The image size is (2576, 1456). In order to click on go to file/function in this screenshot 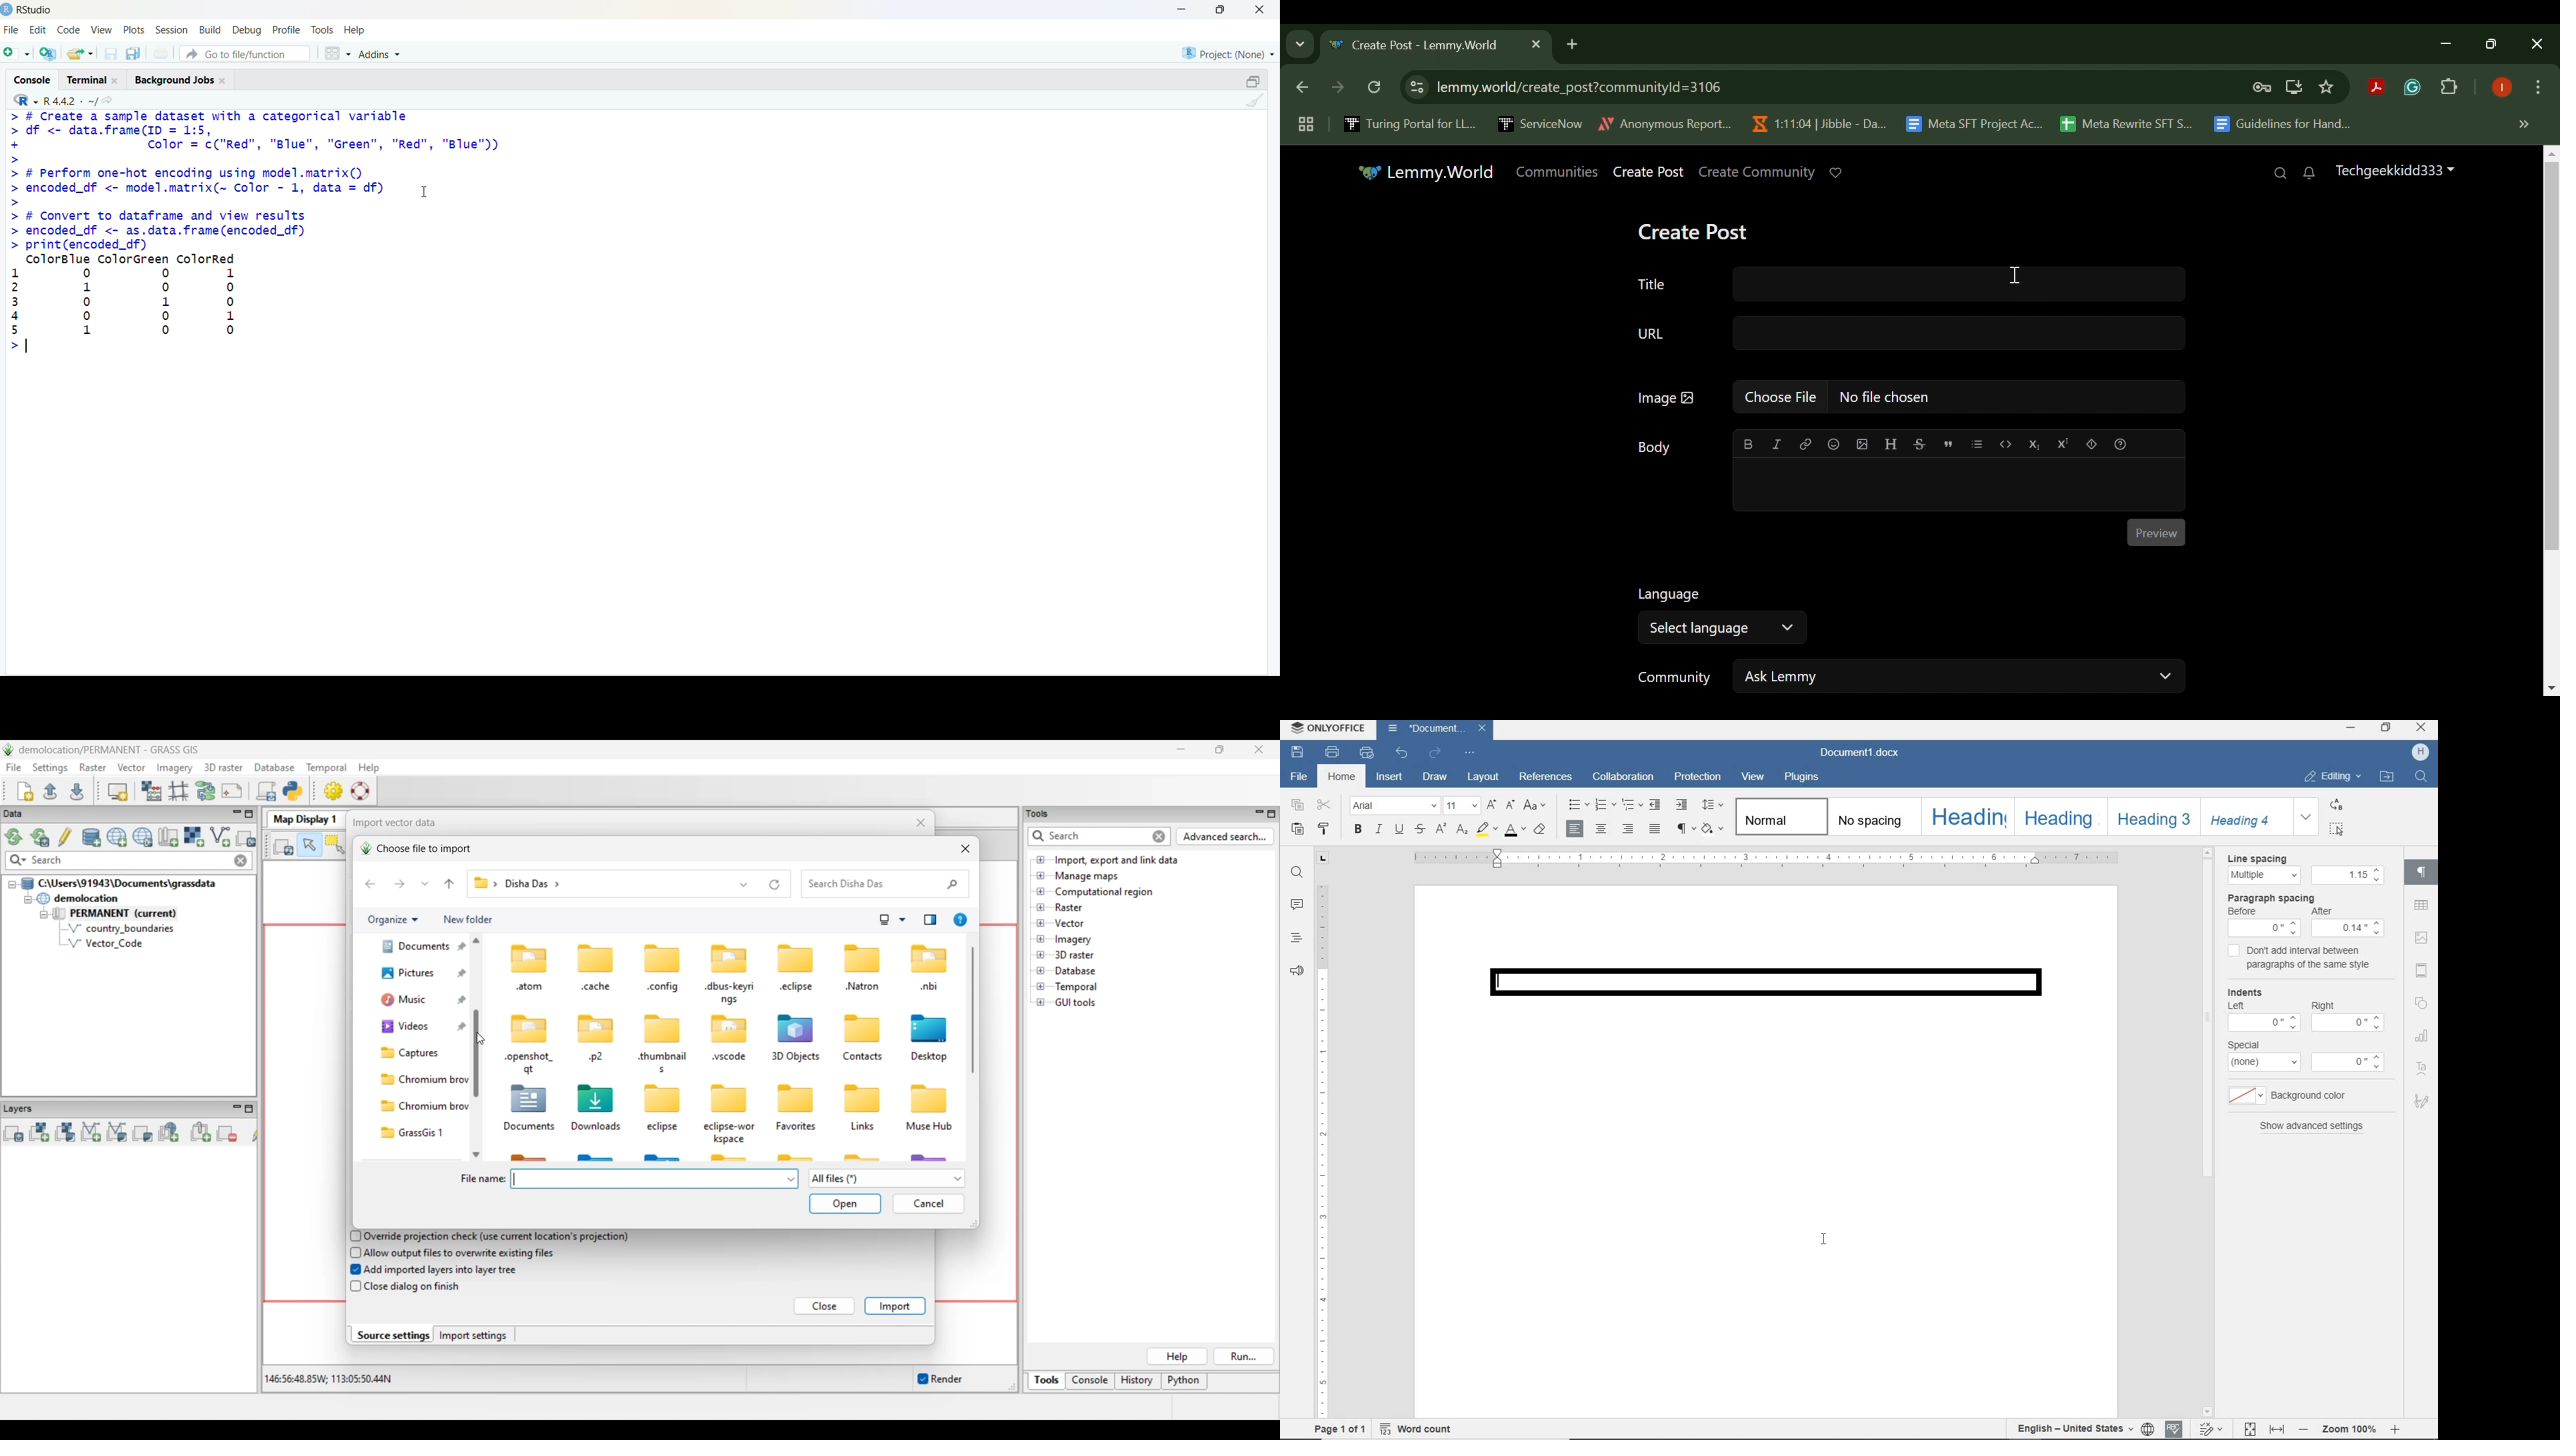, I will do `click(245, 53)`.